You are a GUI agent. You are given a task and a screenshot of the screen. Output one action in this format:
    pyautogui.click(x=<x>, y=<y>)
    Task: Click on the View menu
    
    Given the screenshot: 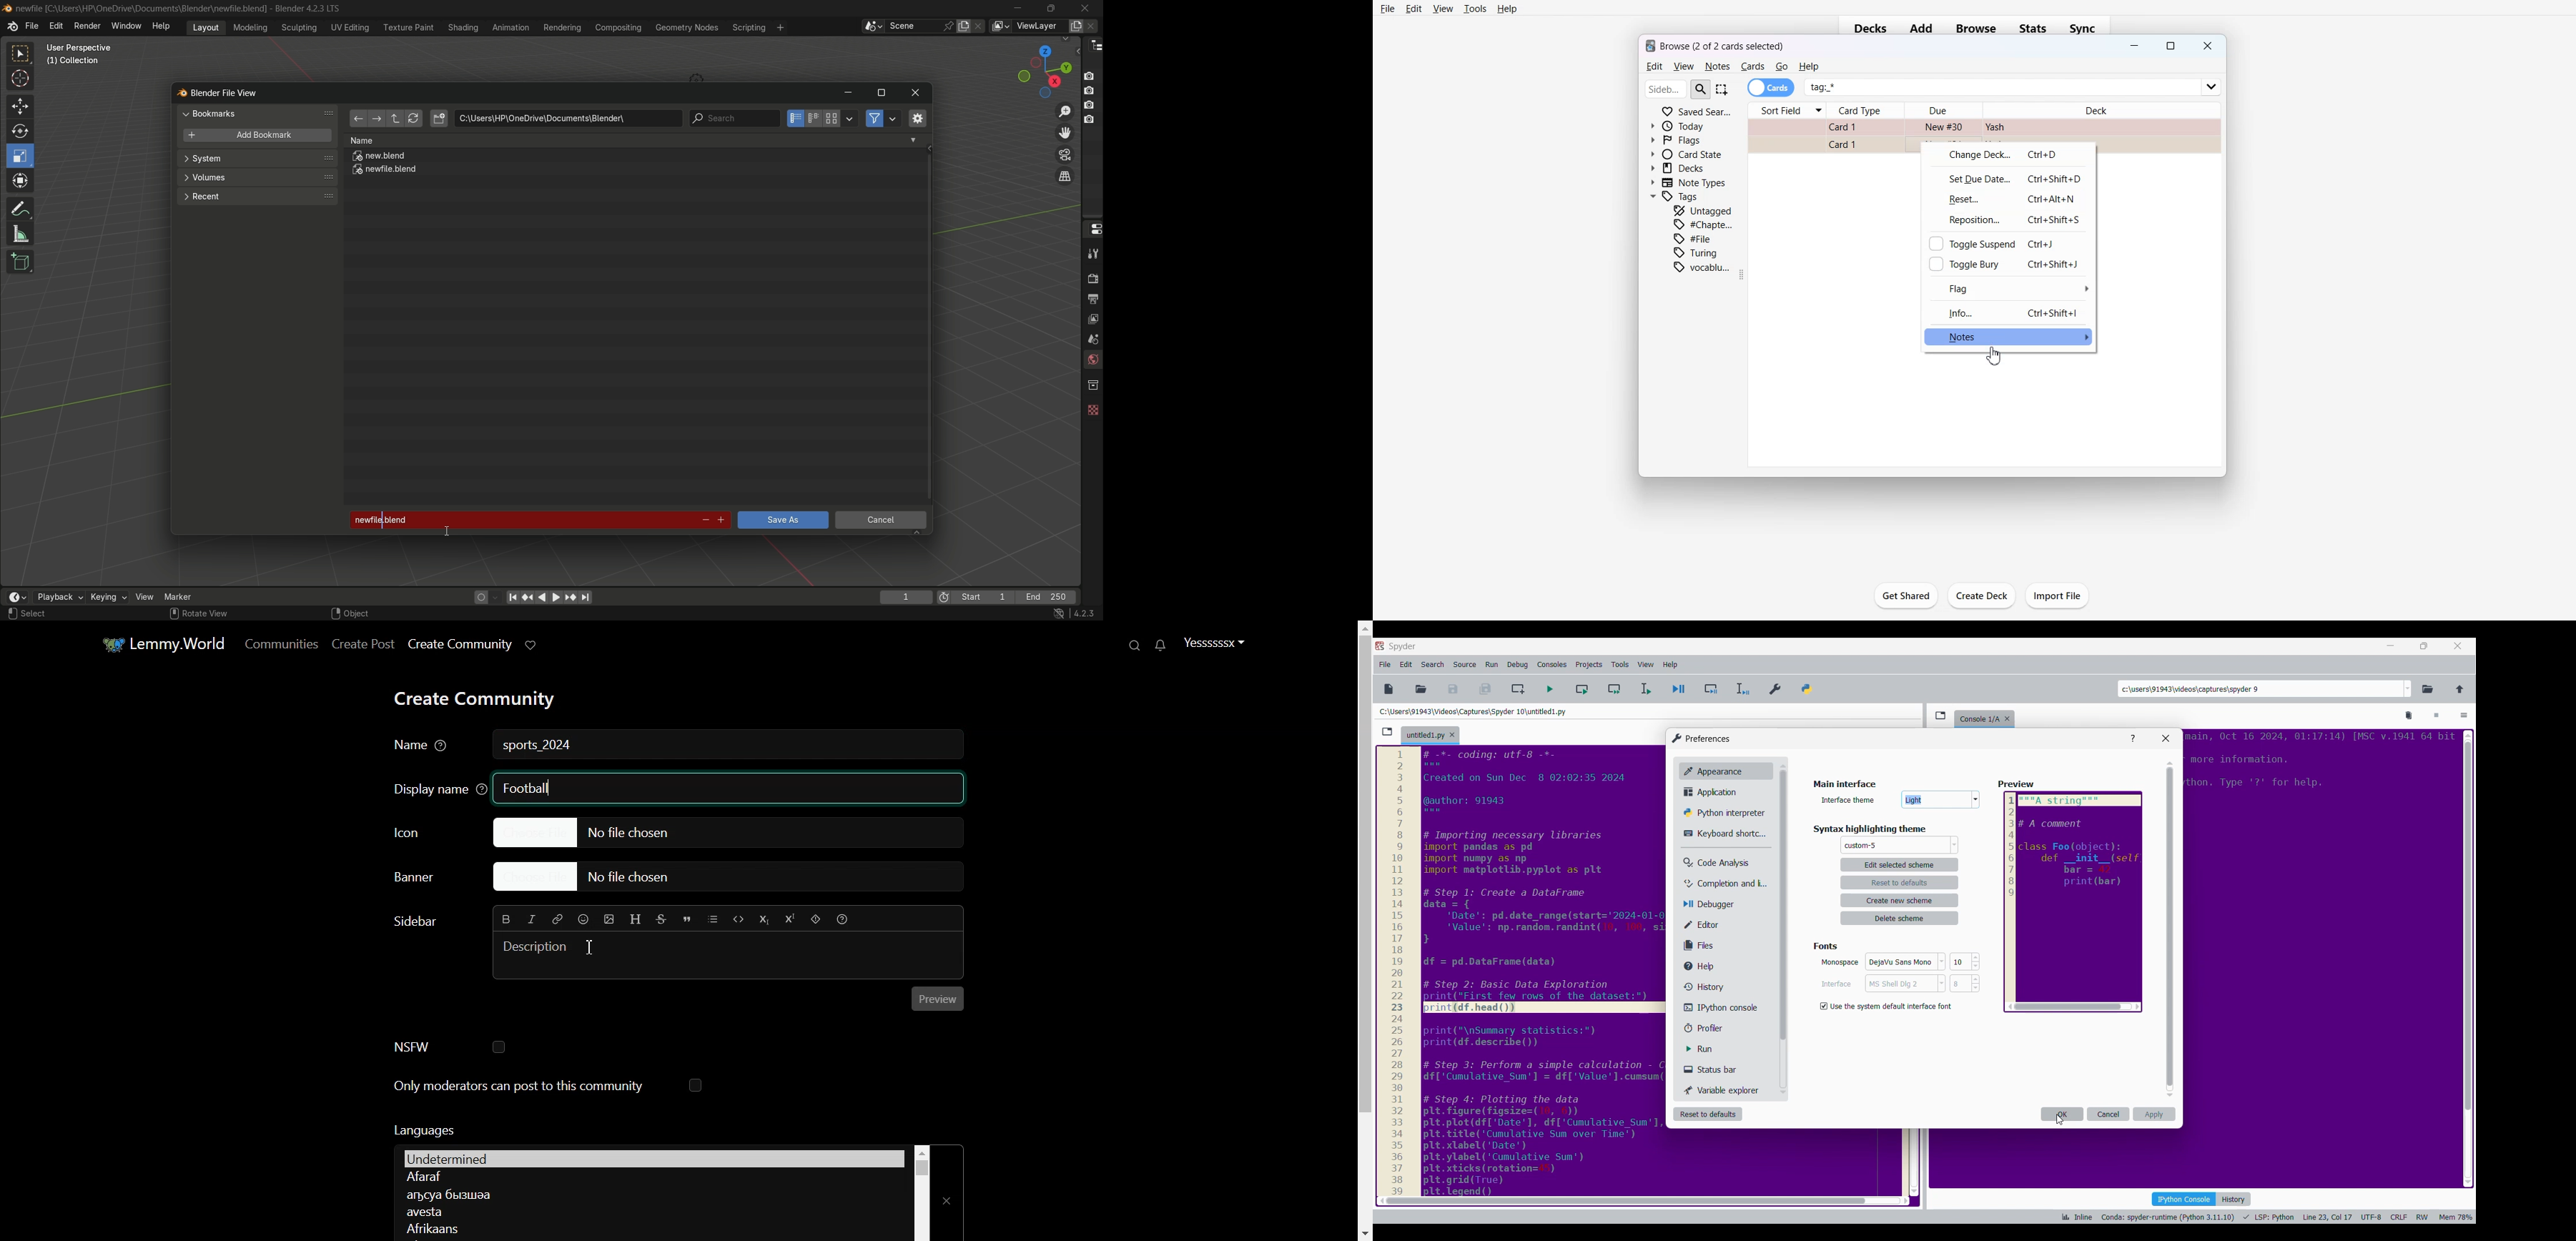 What is the action you would take?
    pyautogui.click(x=1646, y=665)
    